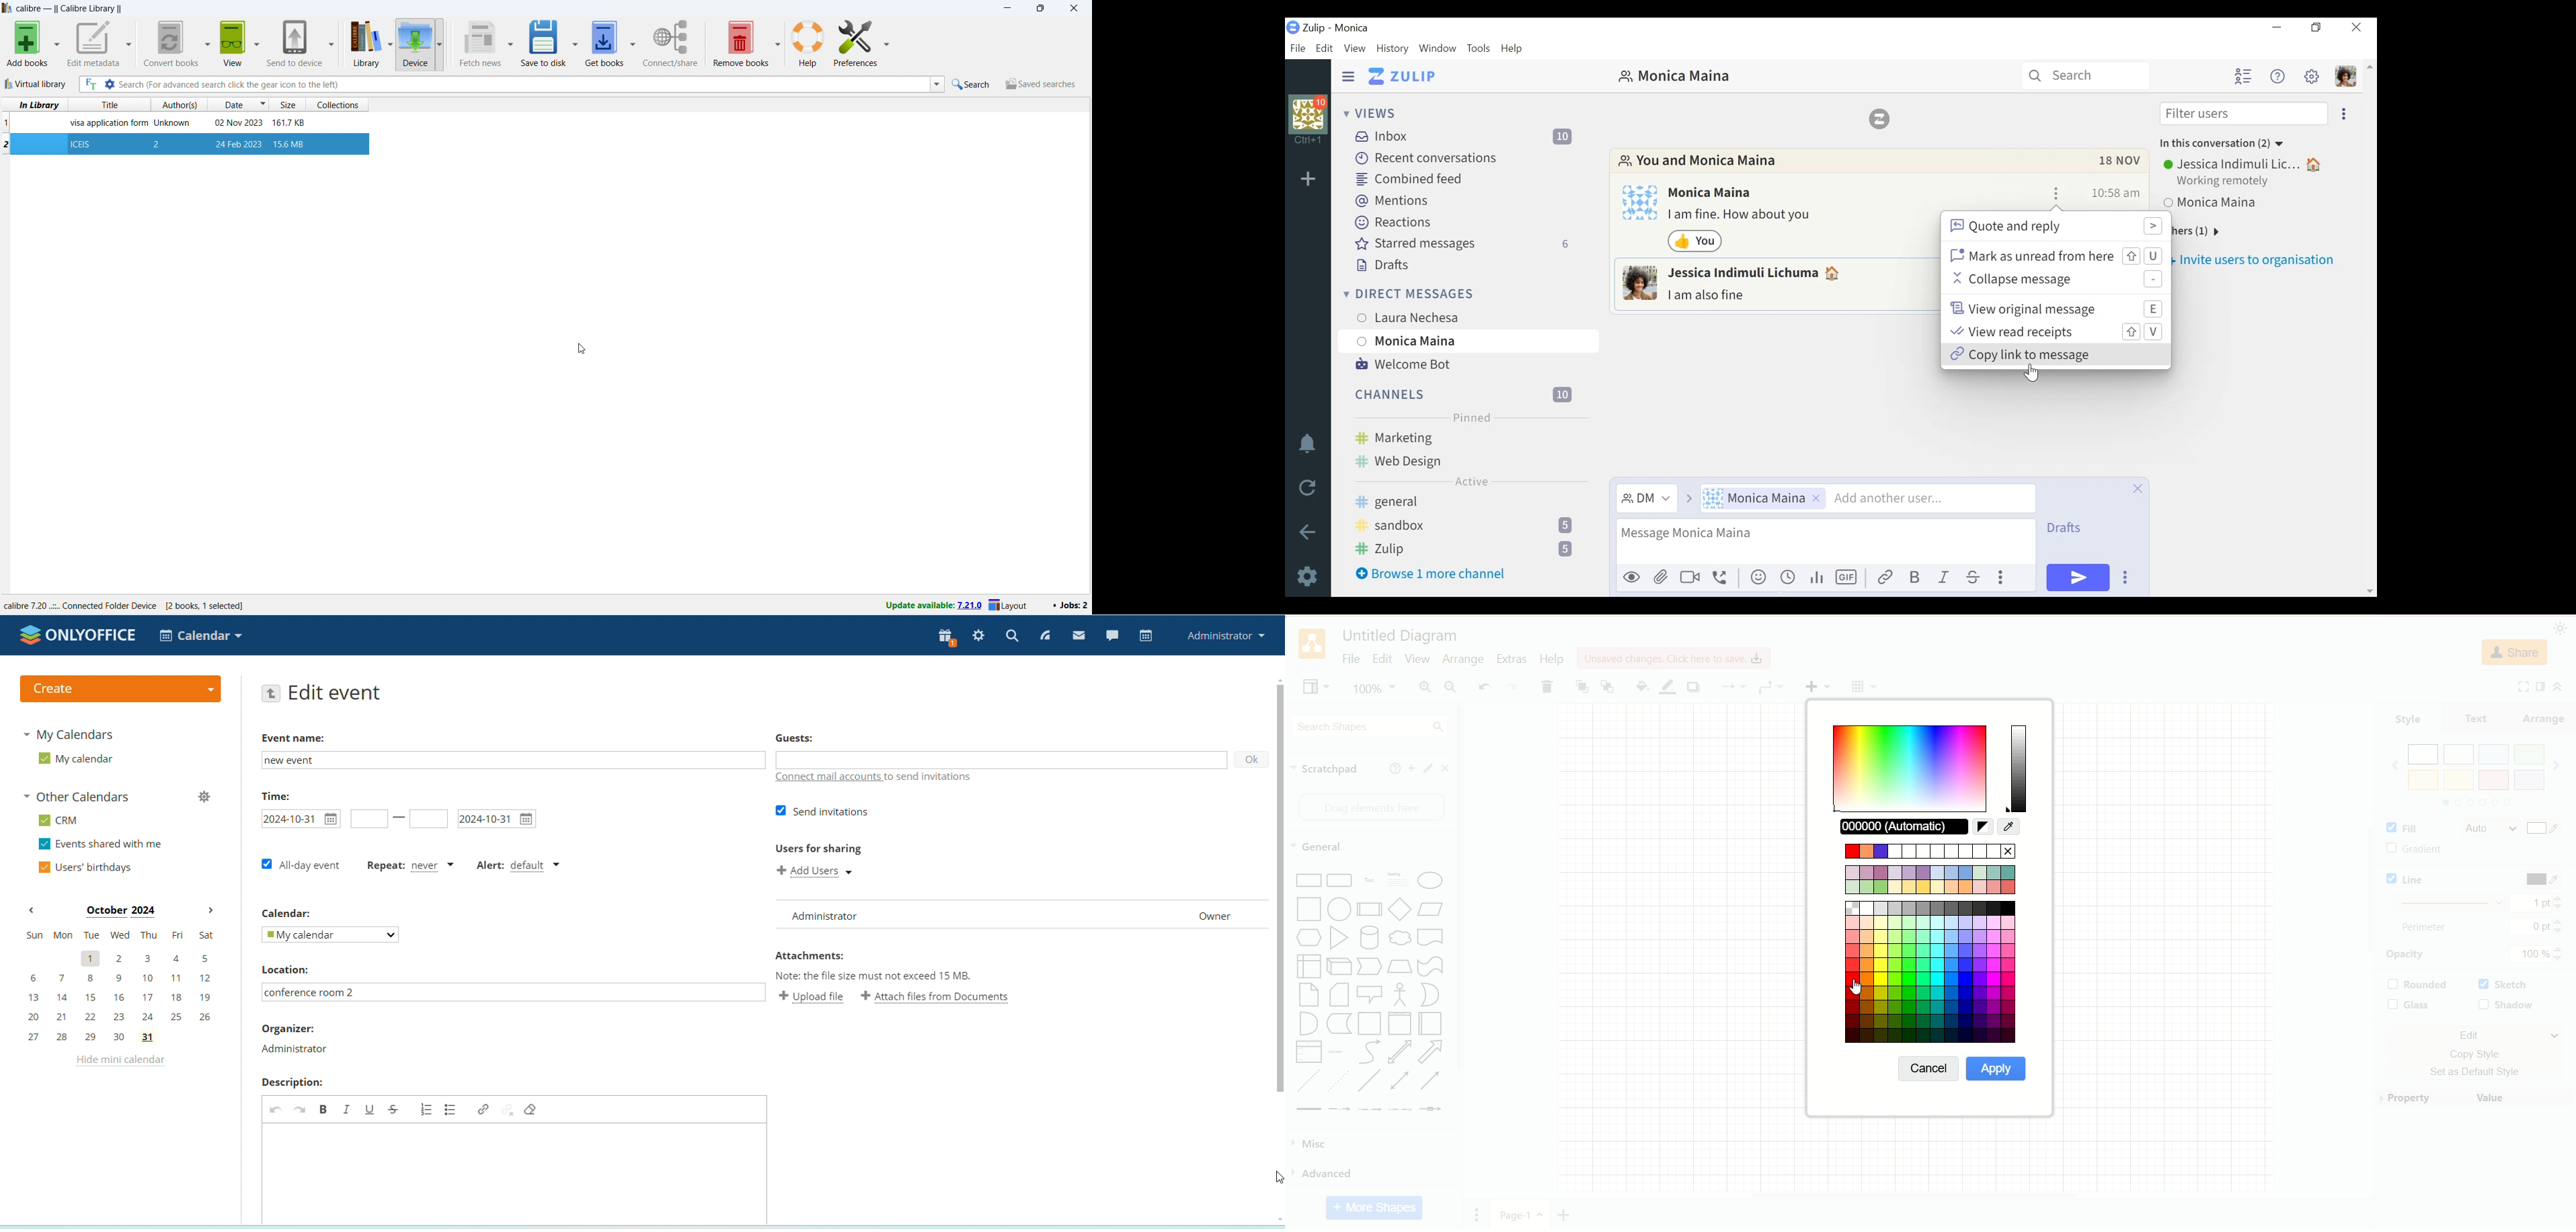 This screenshot has width=2576, height=1232. I want to click on italic, so click(347, 1109).